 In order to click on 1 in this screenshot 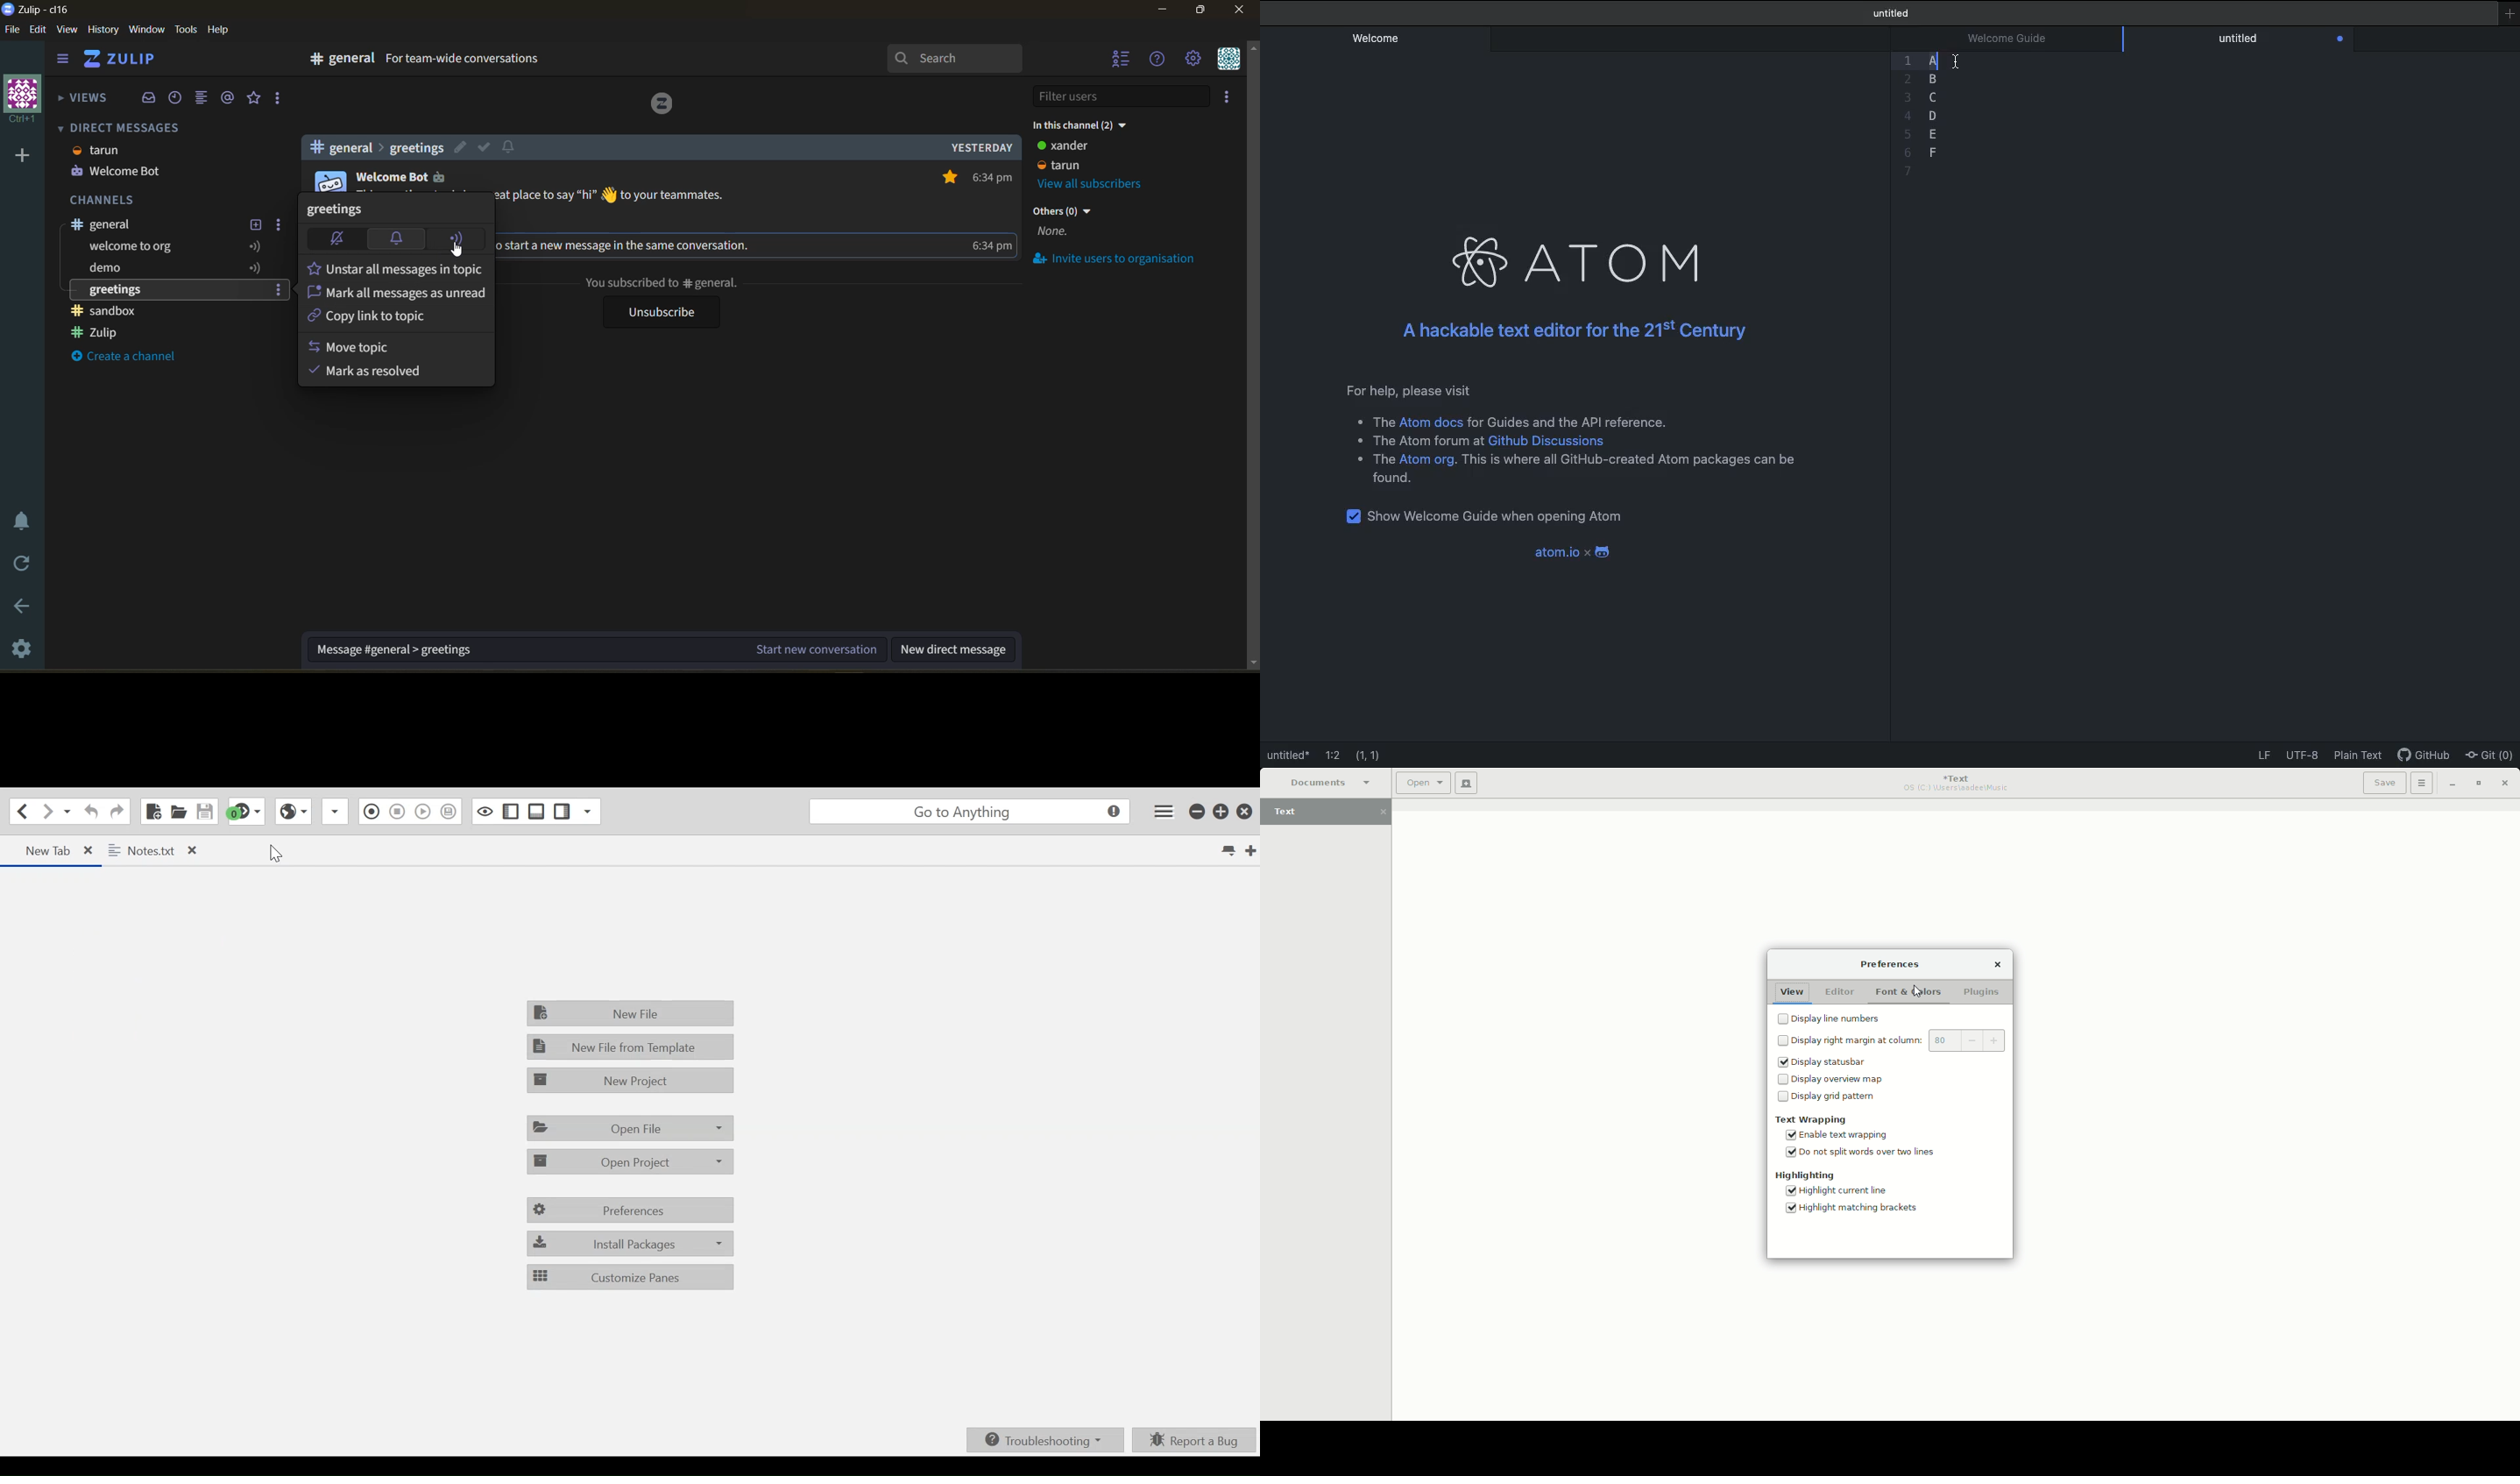, I will do `click(1904, 63)`.